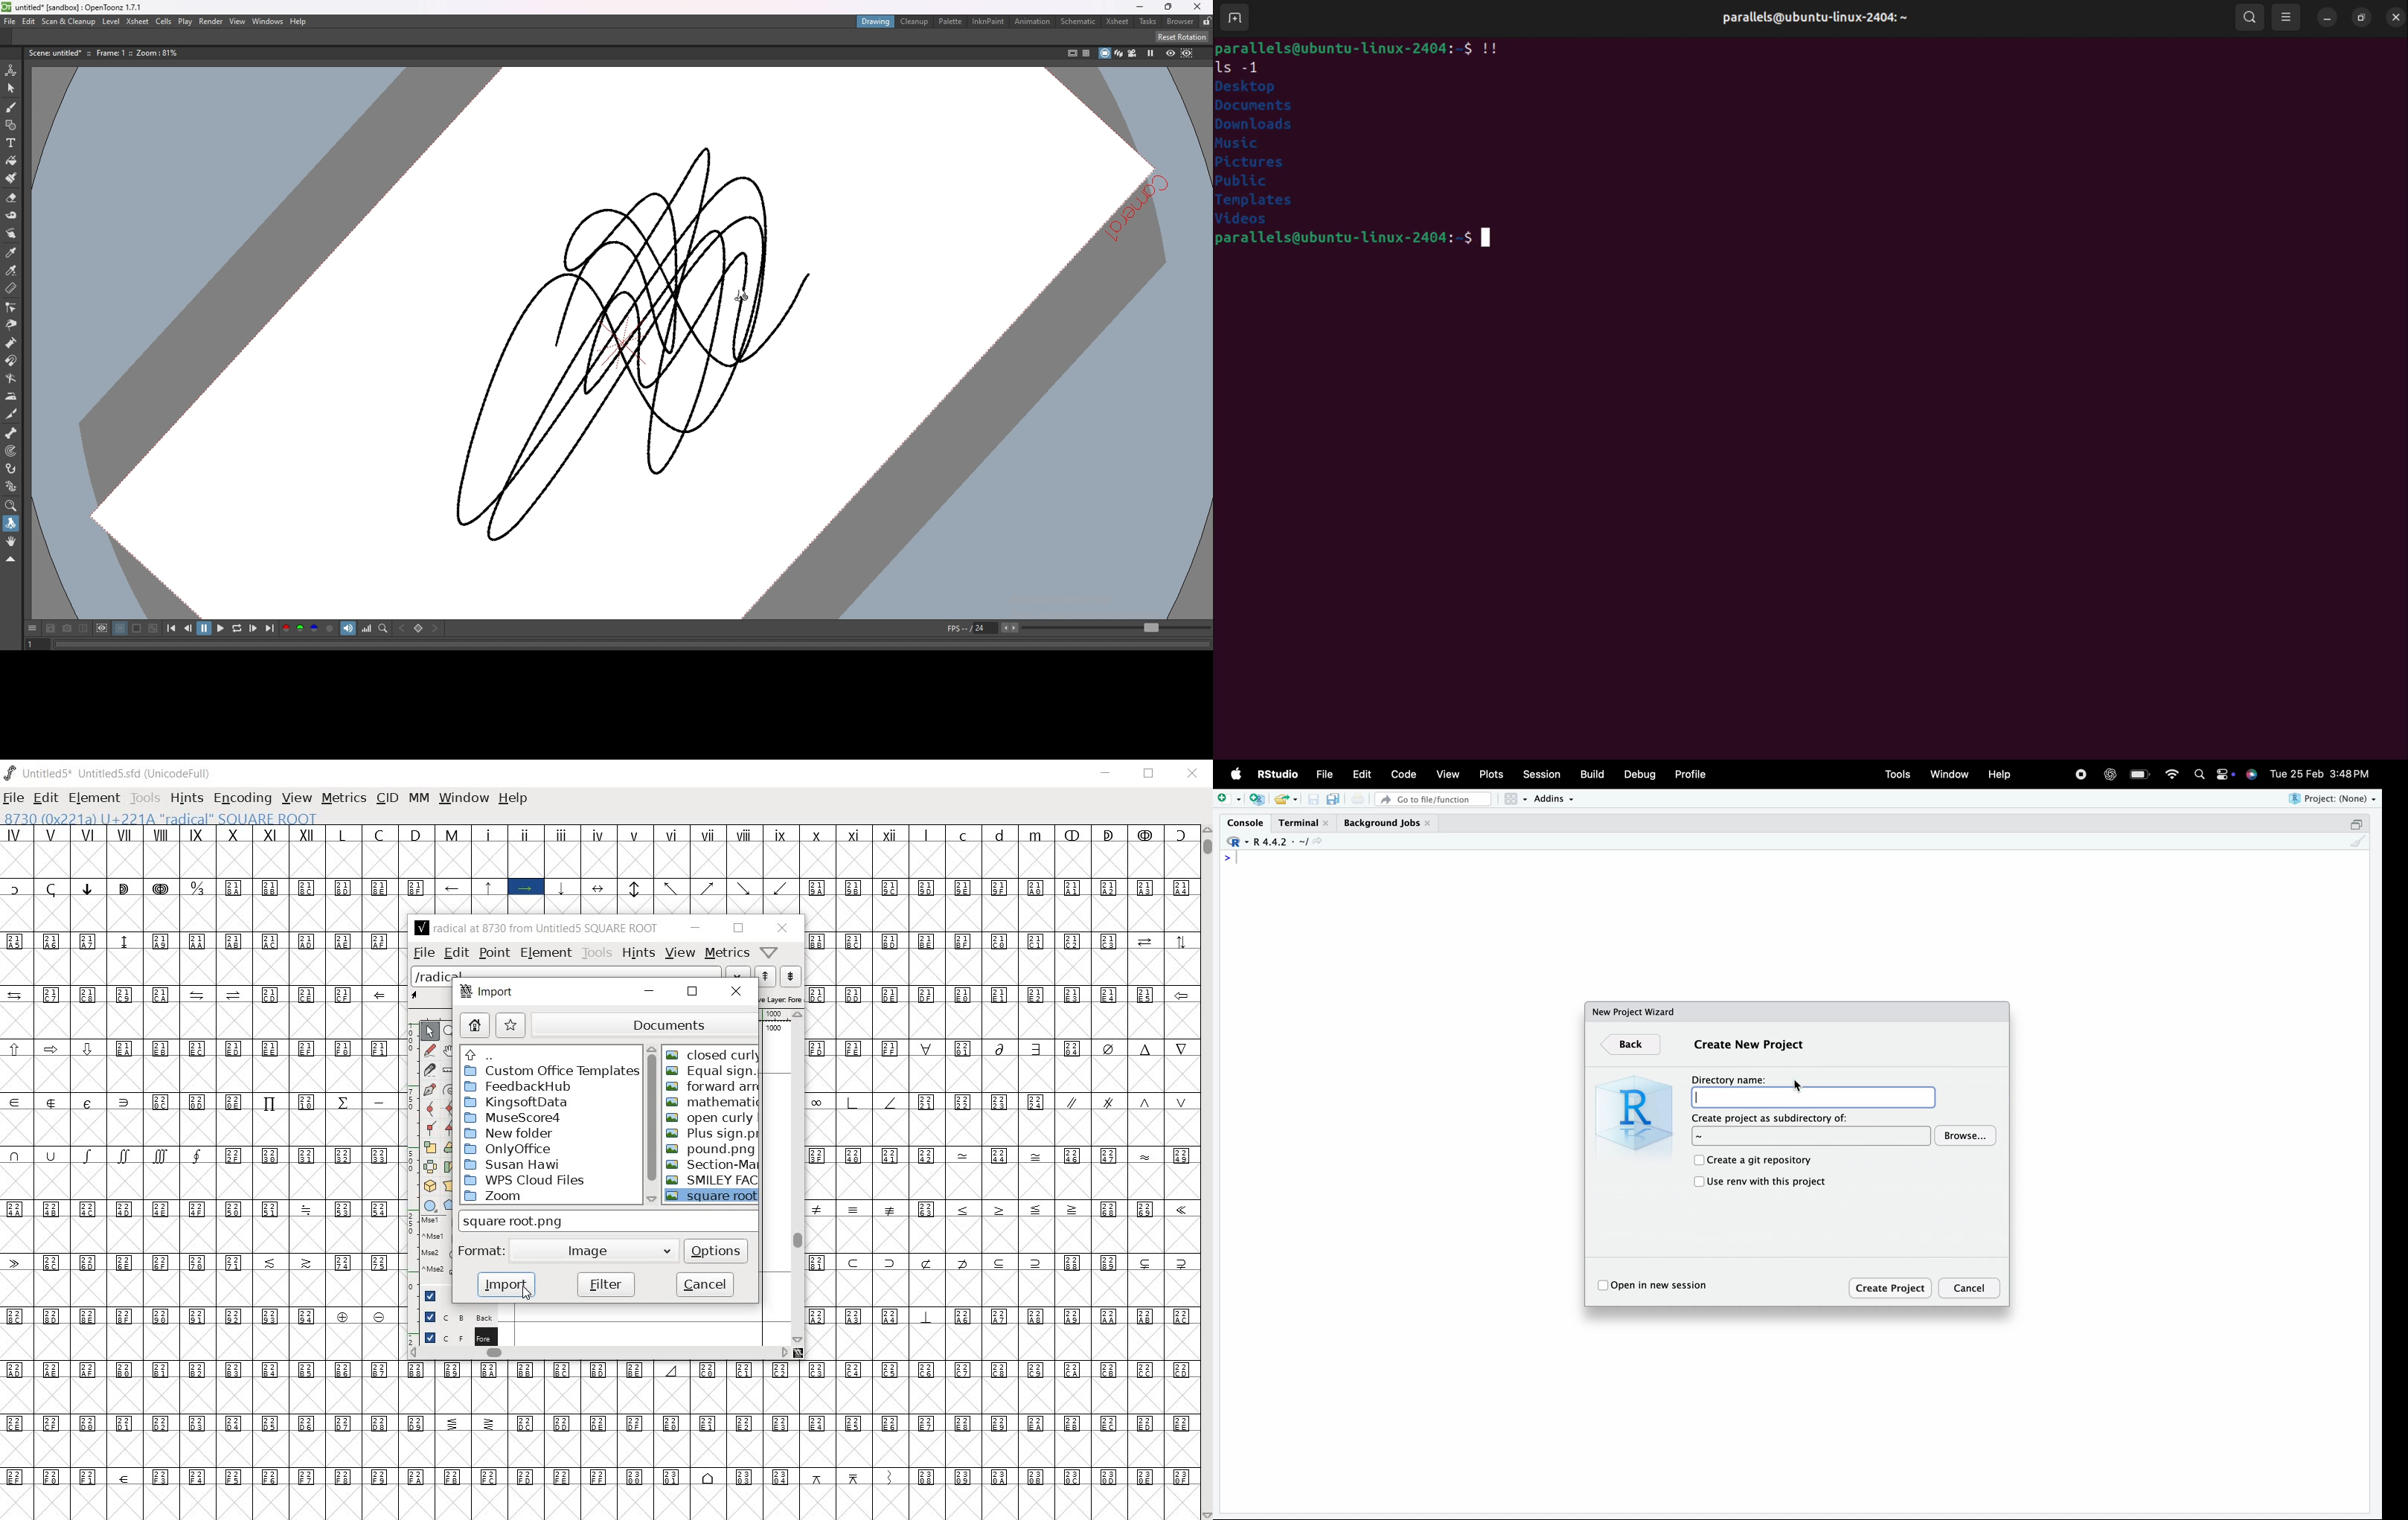 This screenshot has width=2408, height=1540. What do you see at coordinates (1358, 799) in the screenshot?
I see `print the current file` at bounding box center [1358, 799].